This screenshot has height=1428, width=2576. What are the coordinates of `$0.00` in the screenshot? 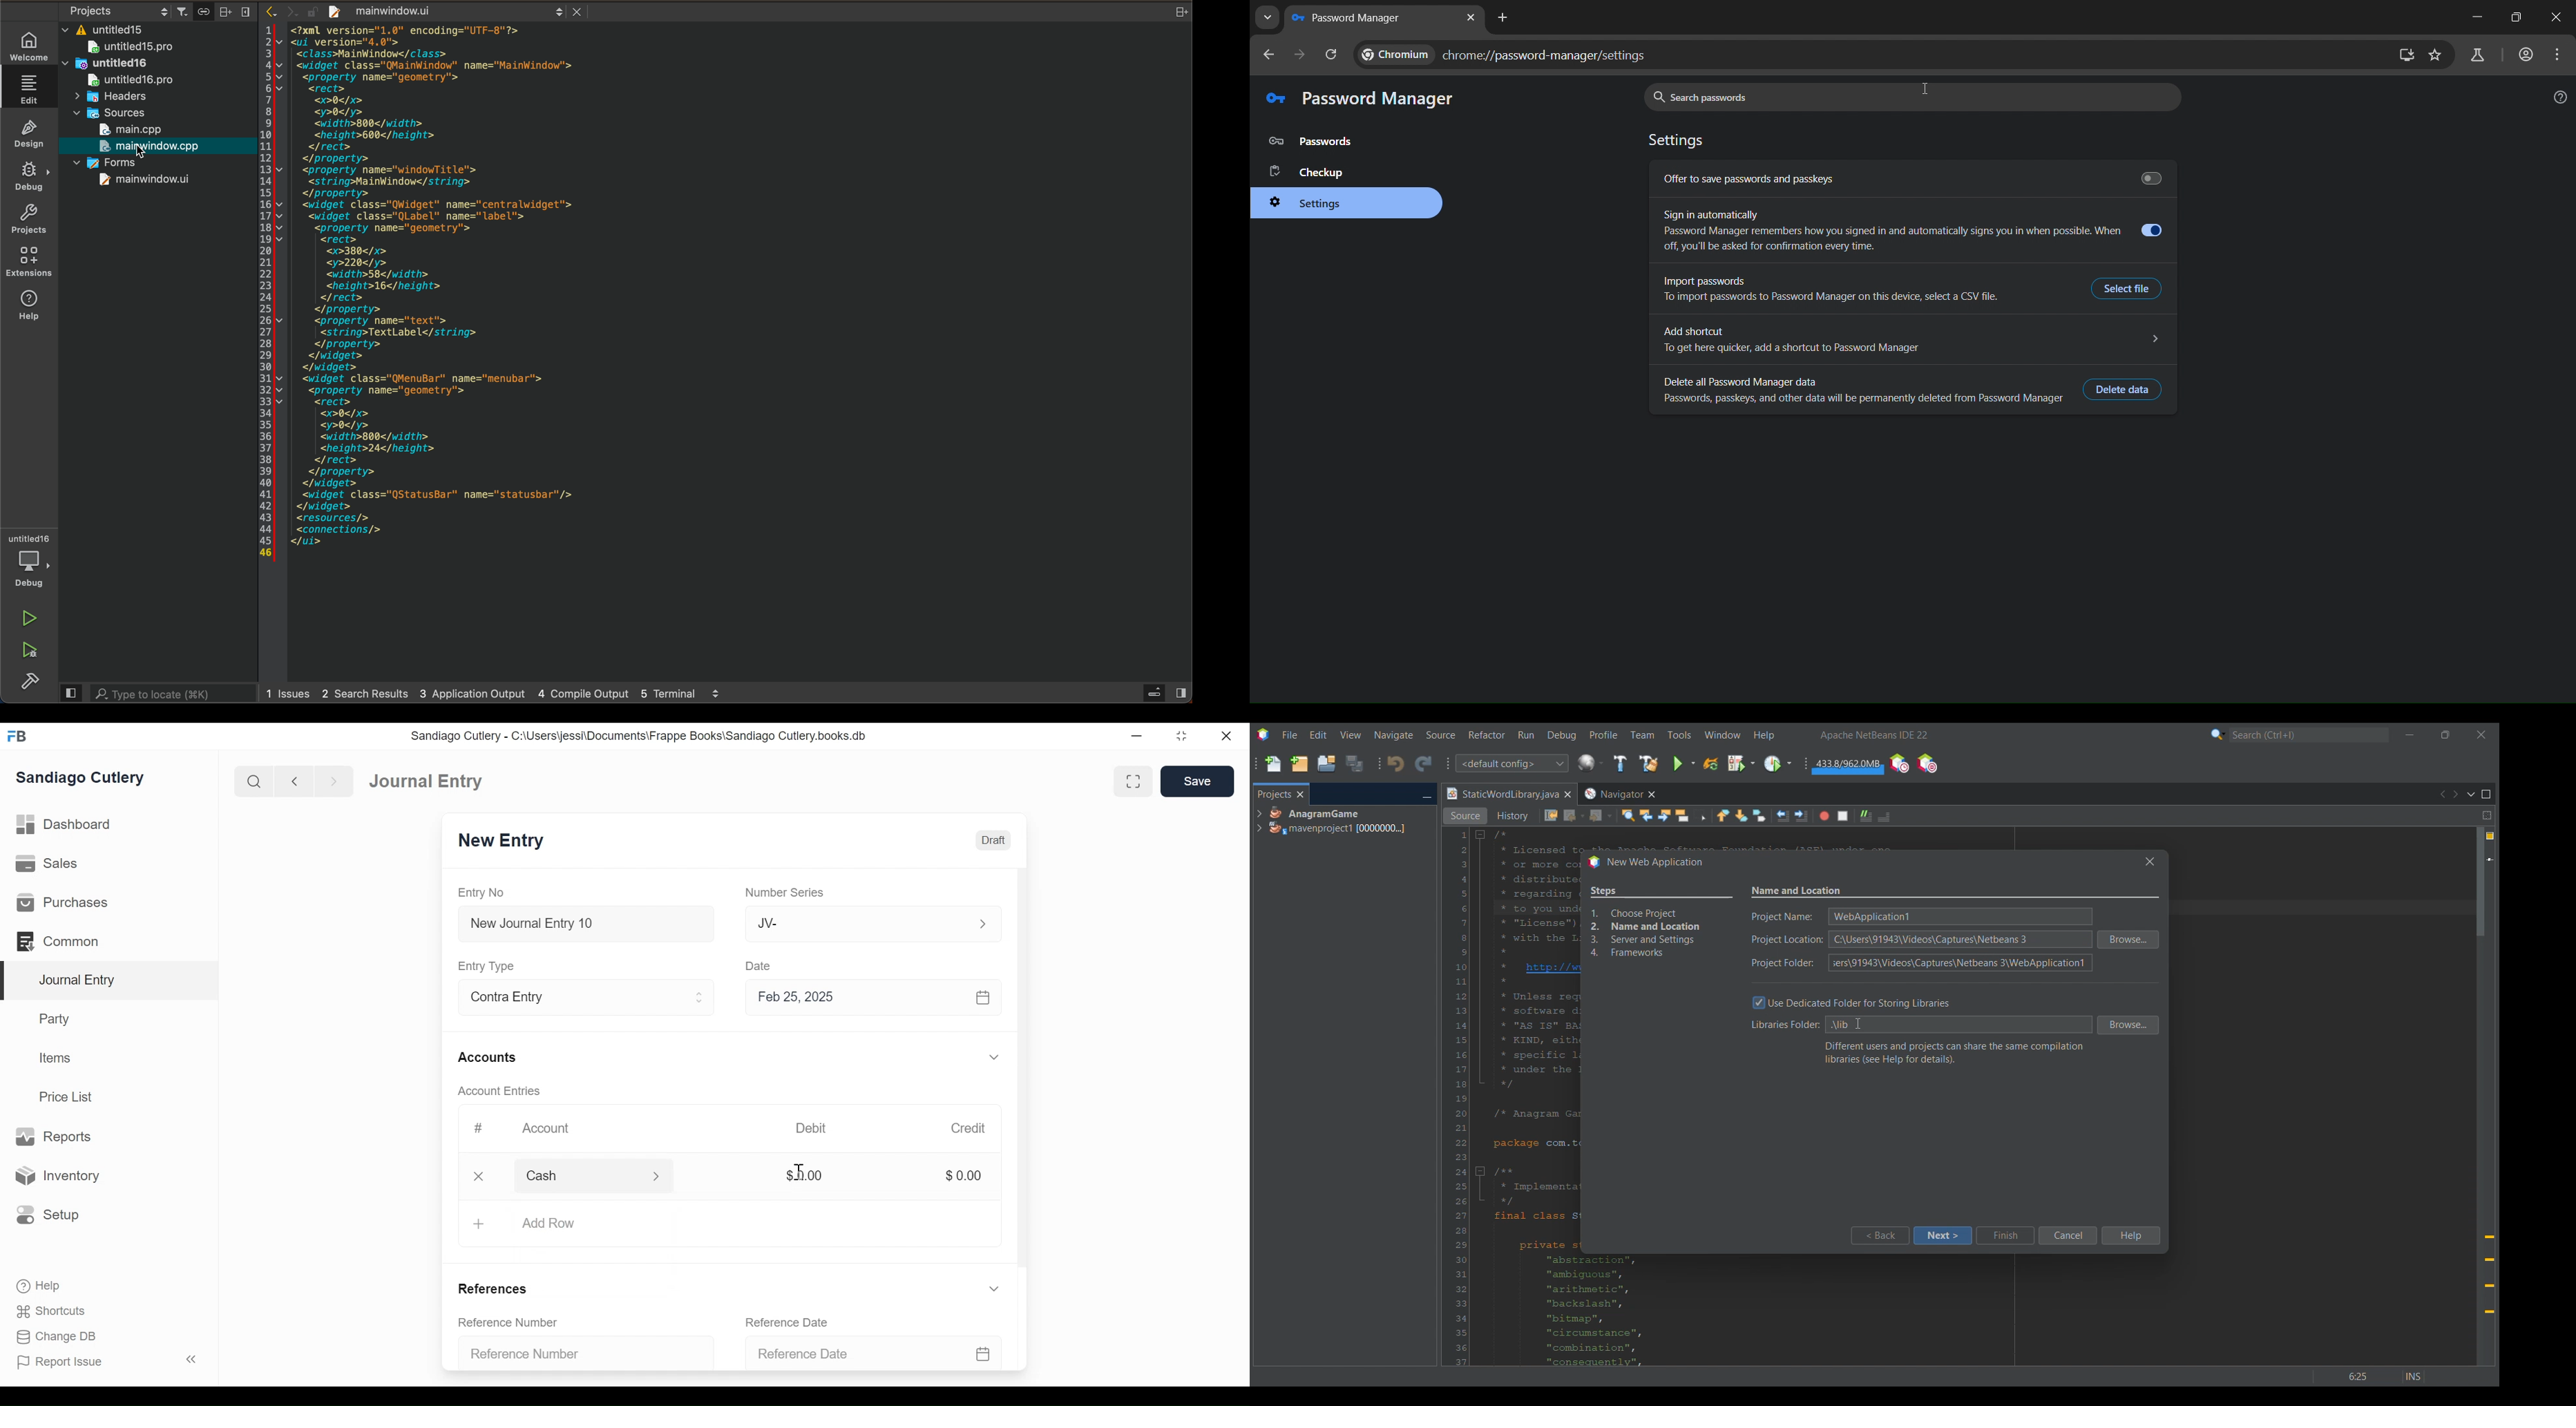 It's located at (968, 1176).